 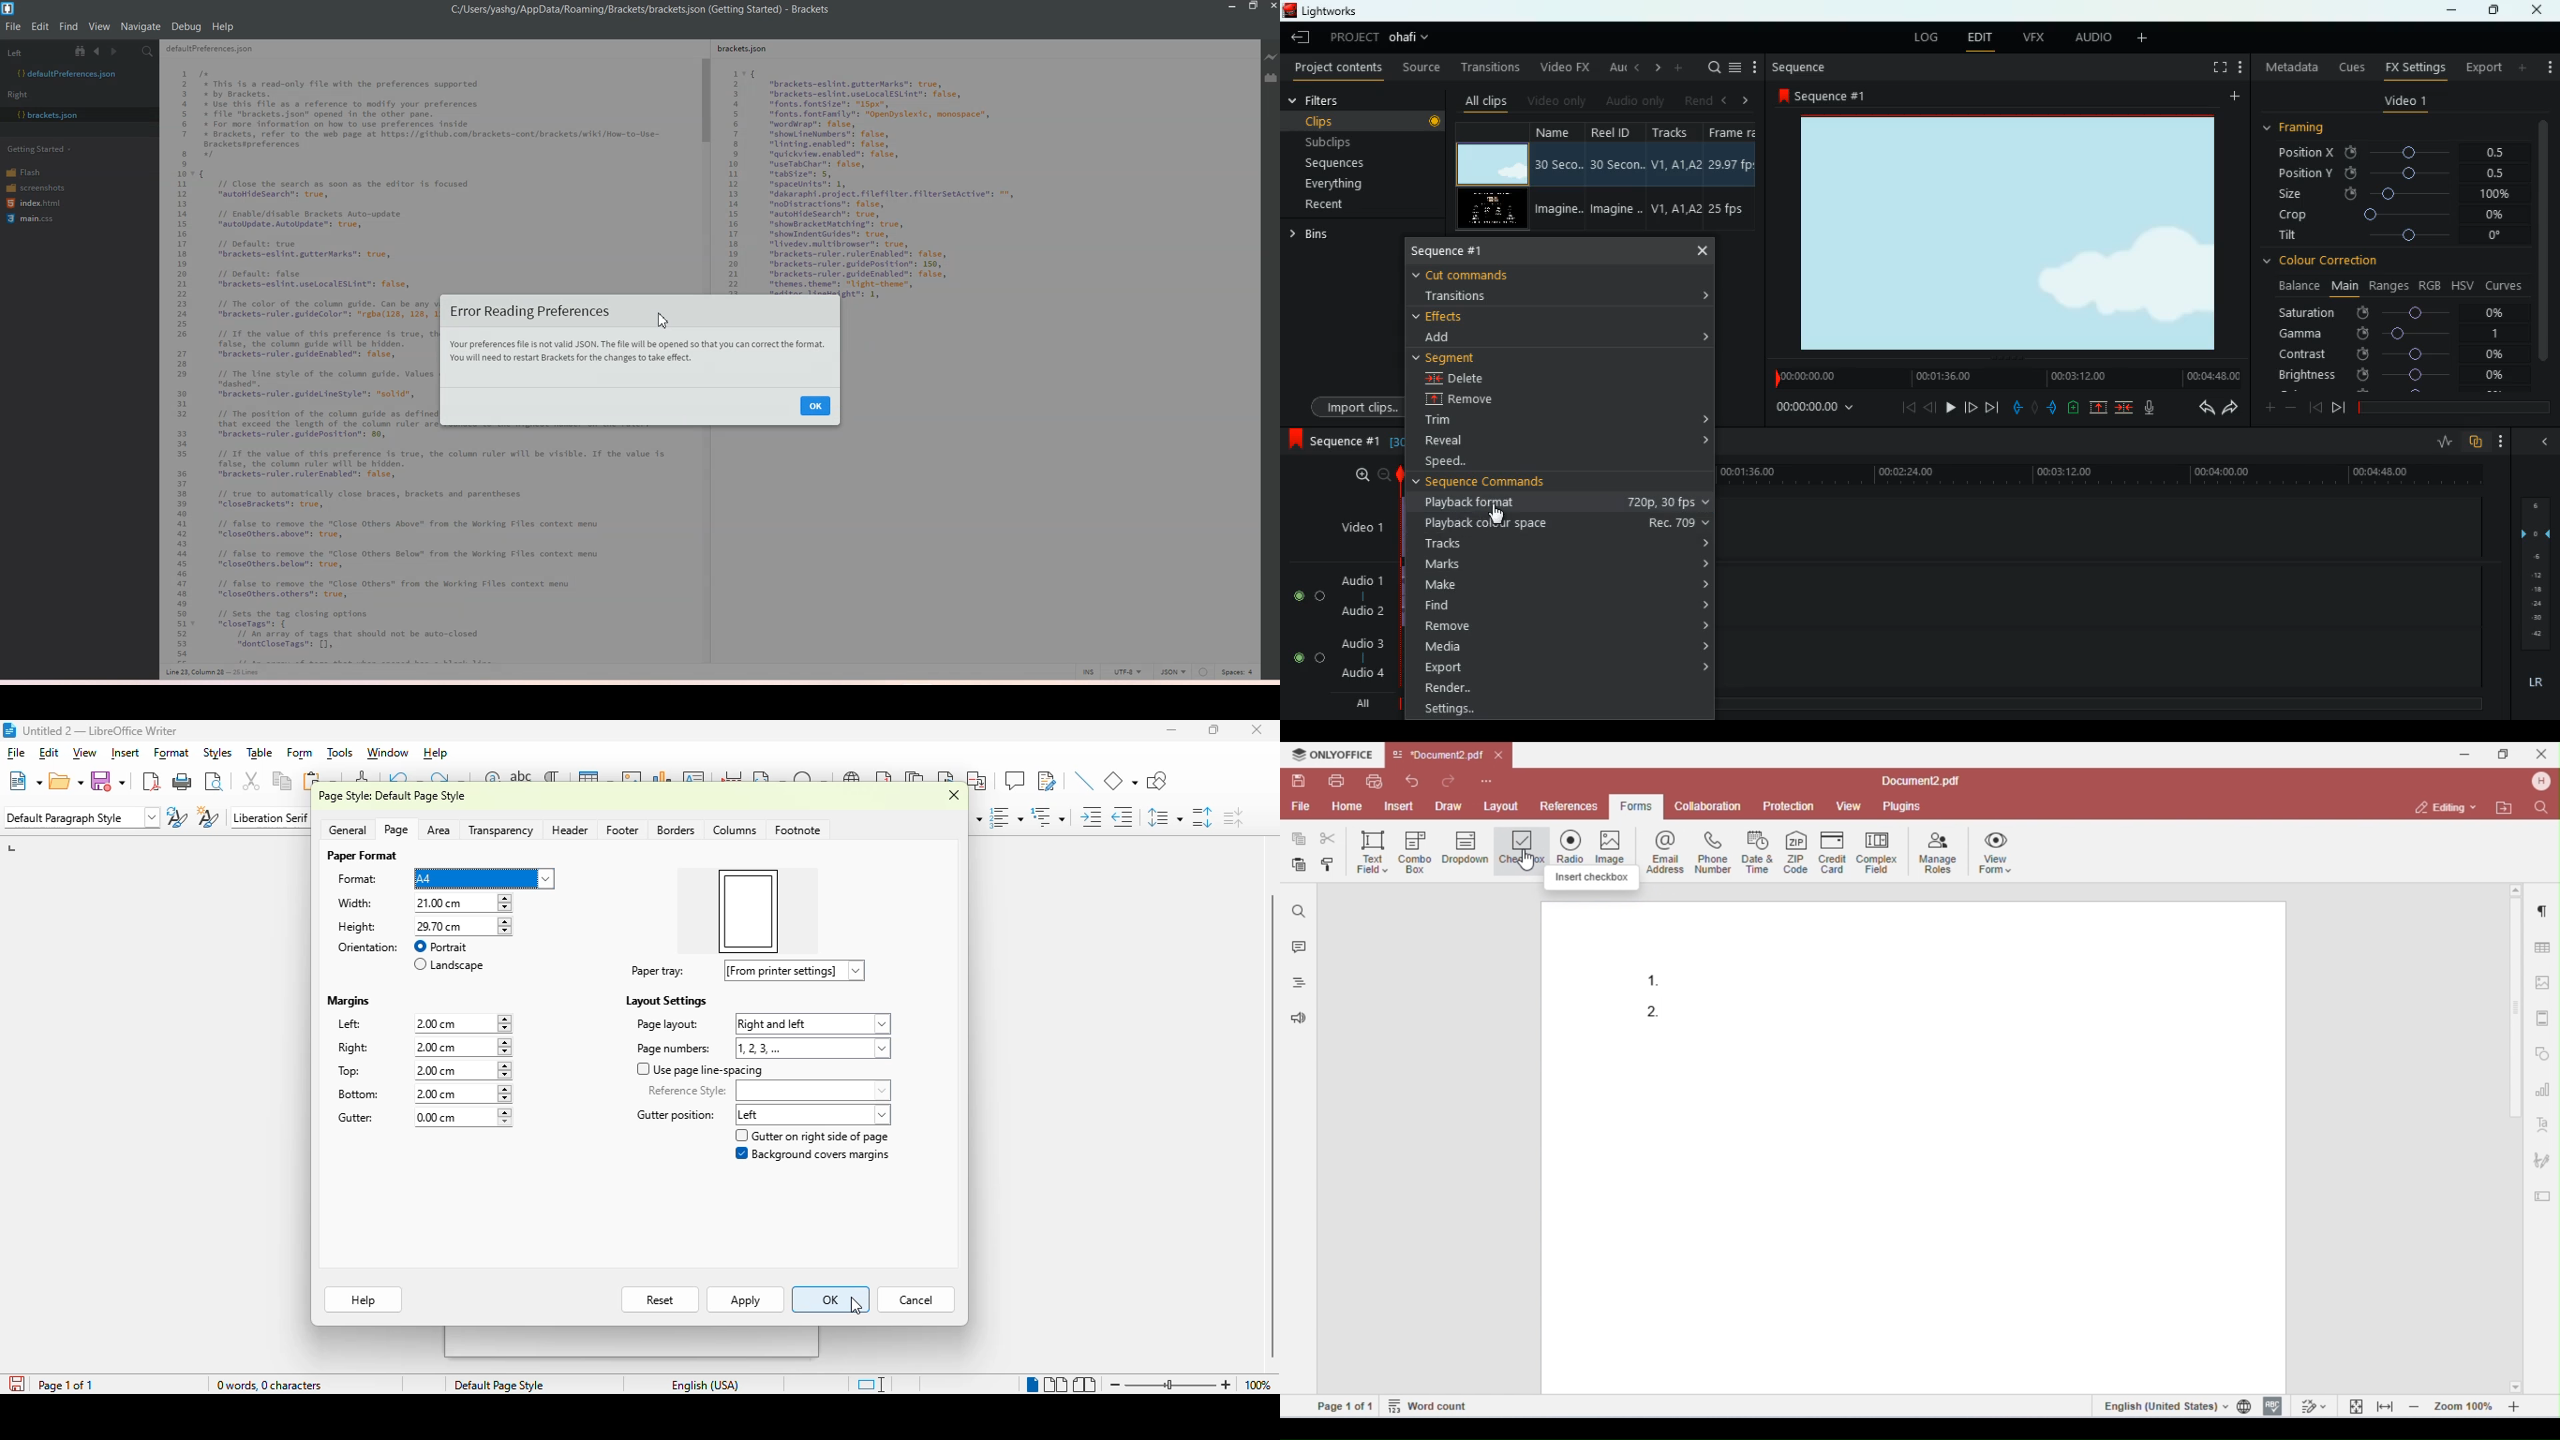 I want to click on ranges, so click(x=2386, y=286).